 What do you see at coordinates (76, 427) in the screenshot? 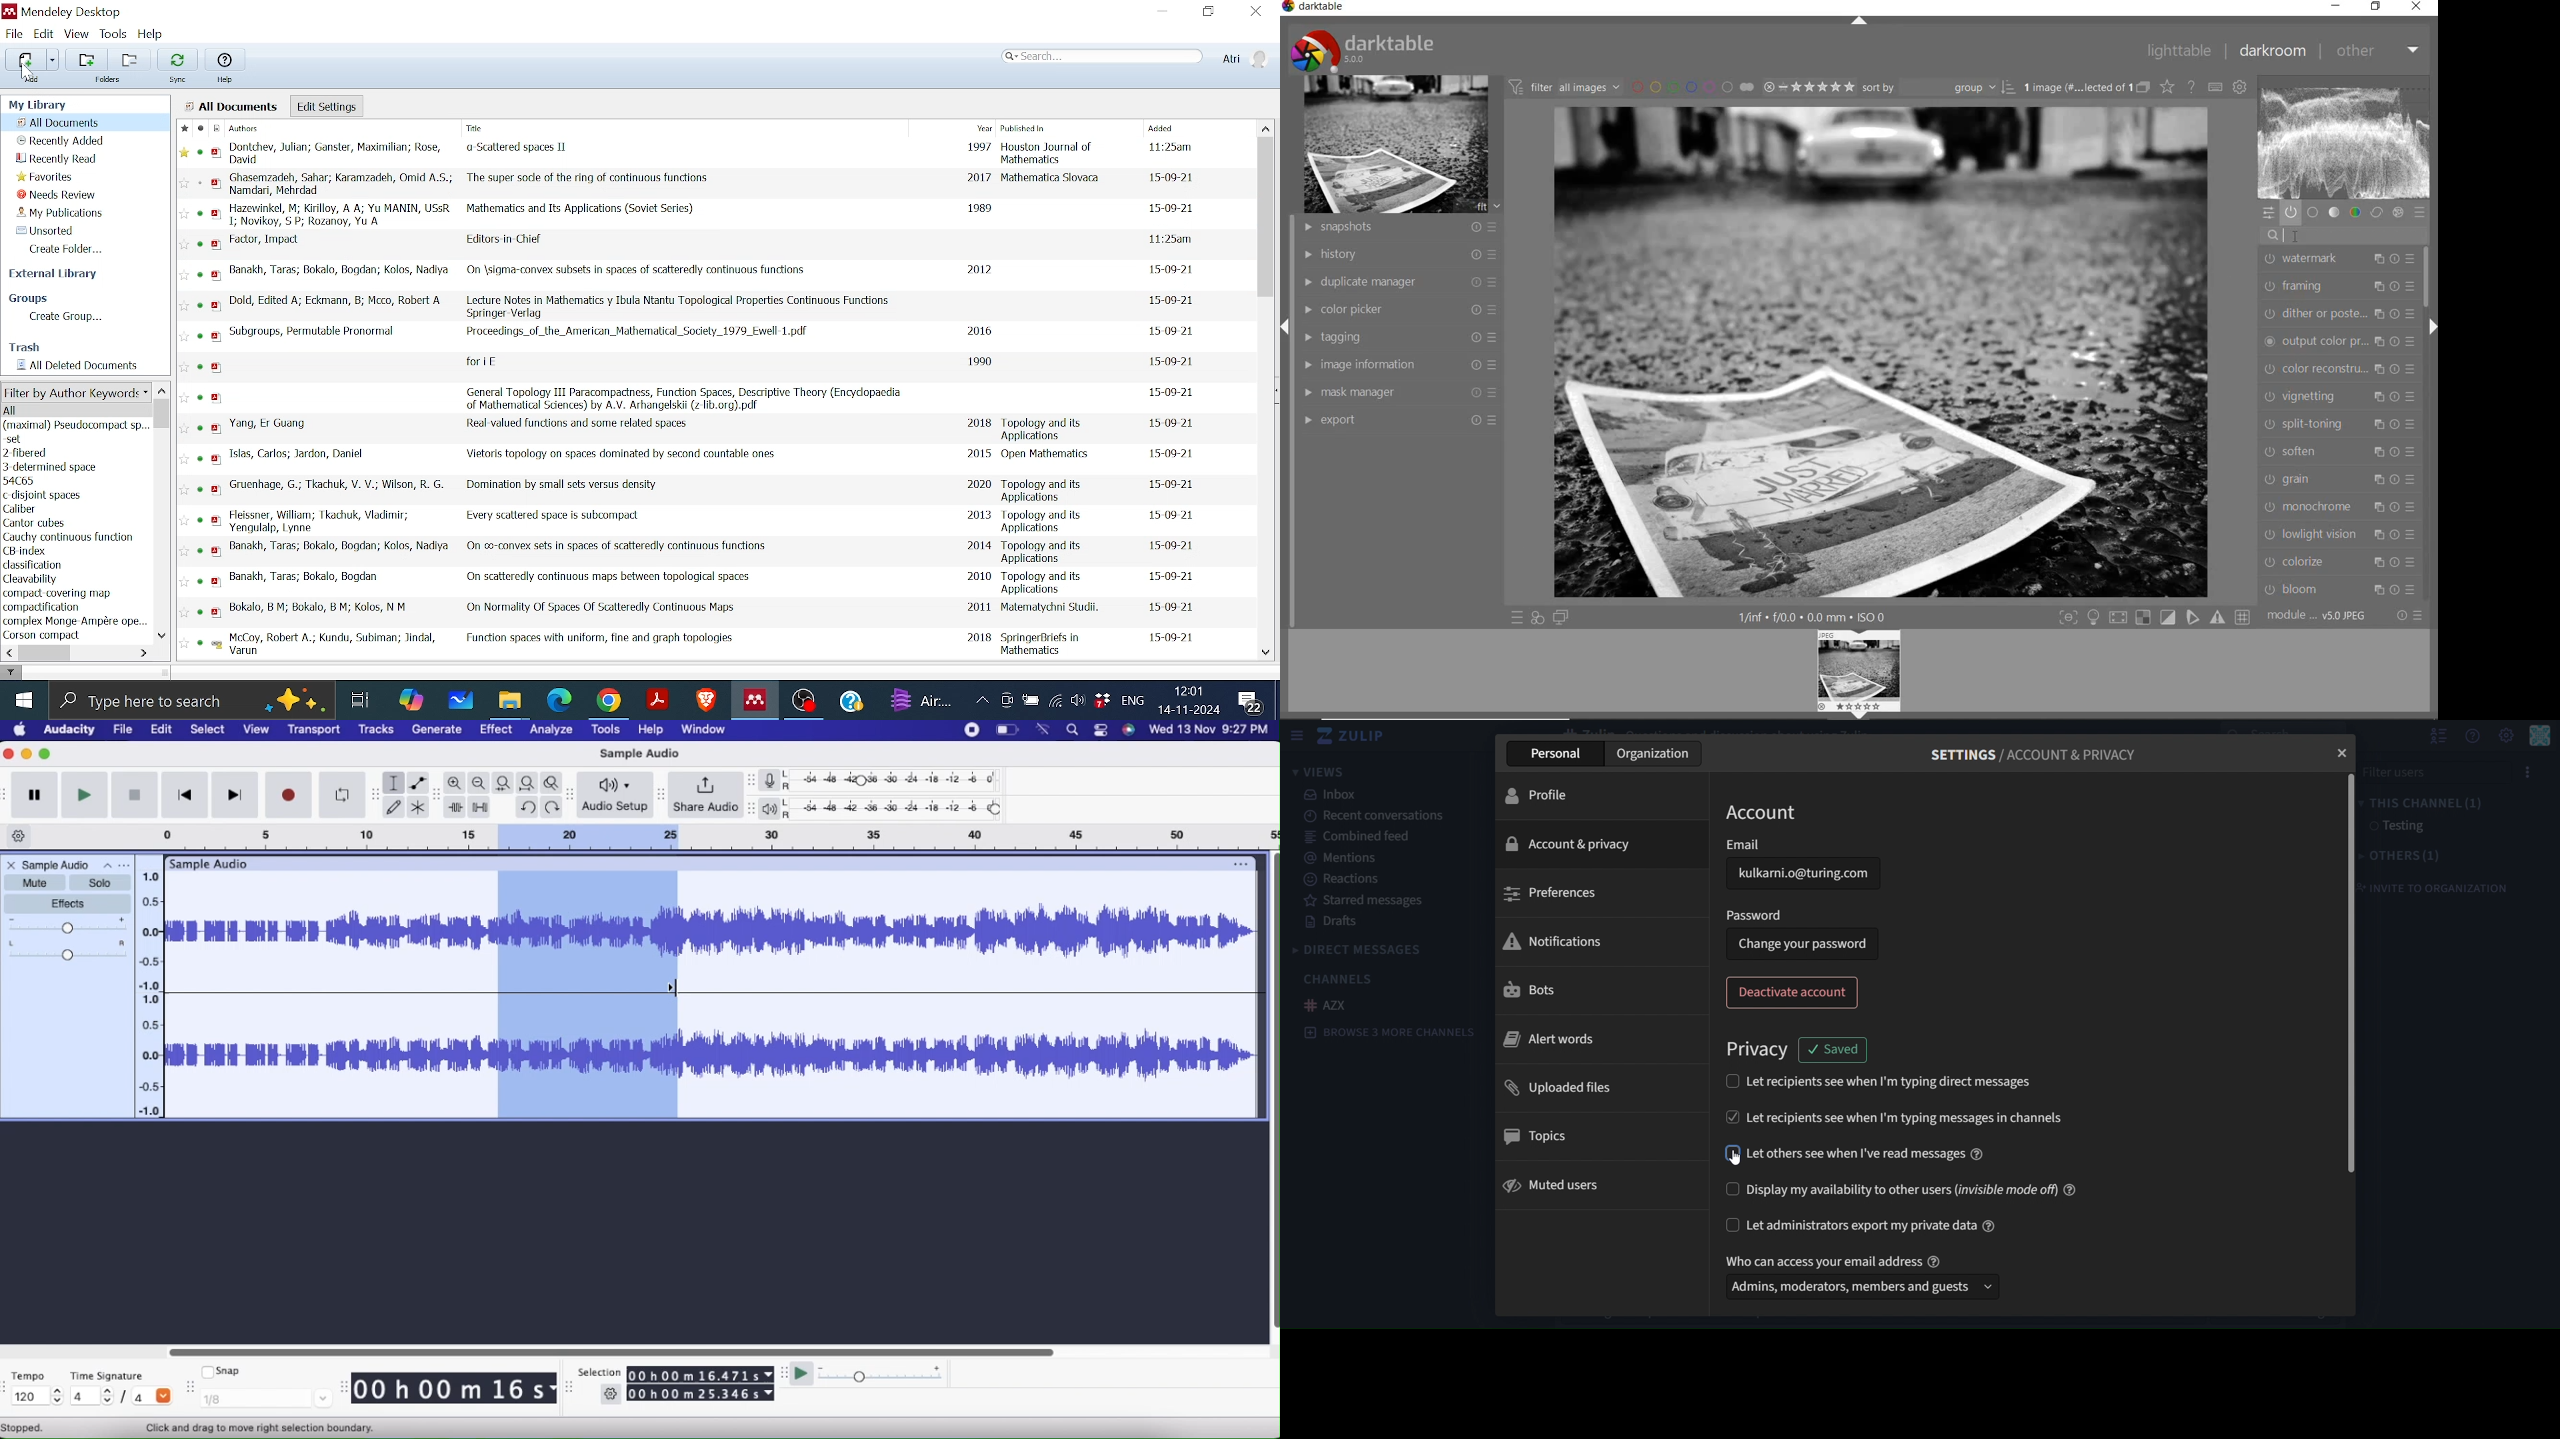
I see `Author Keywords list` at bounding box center [76, 427].